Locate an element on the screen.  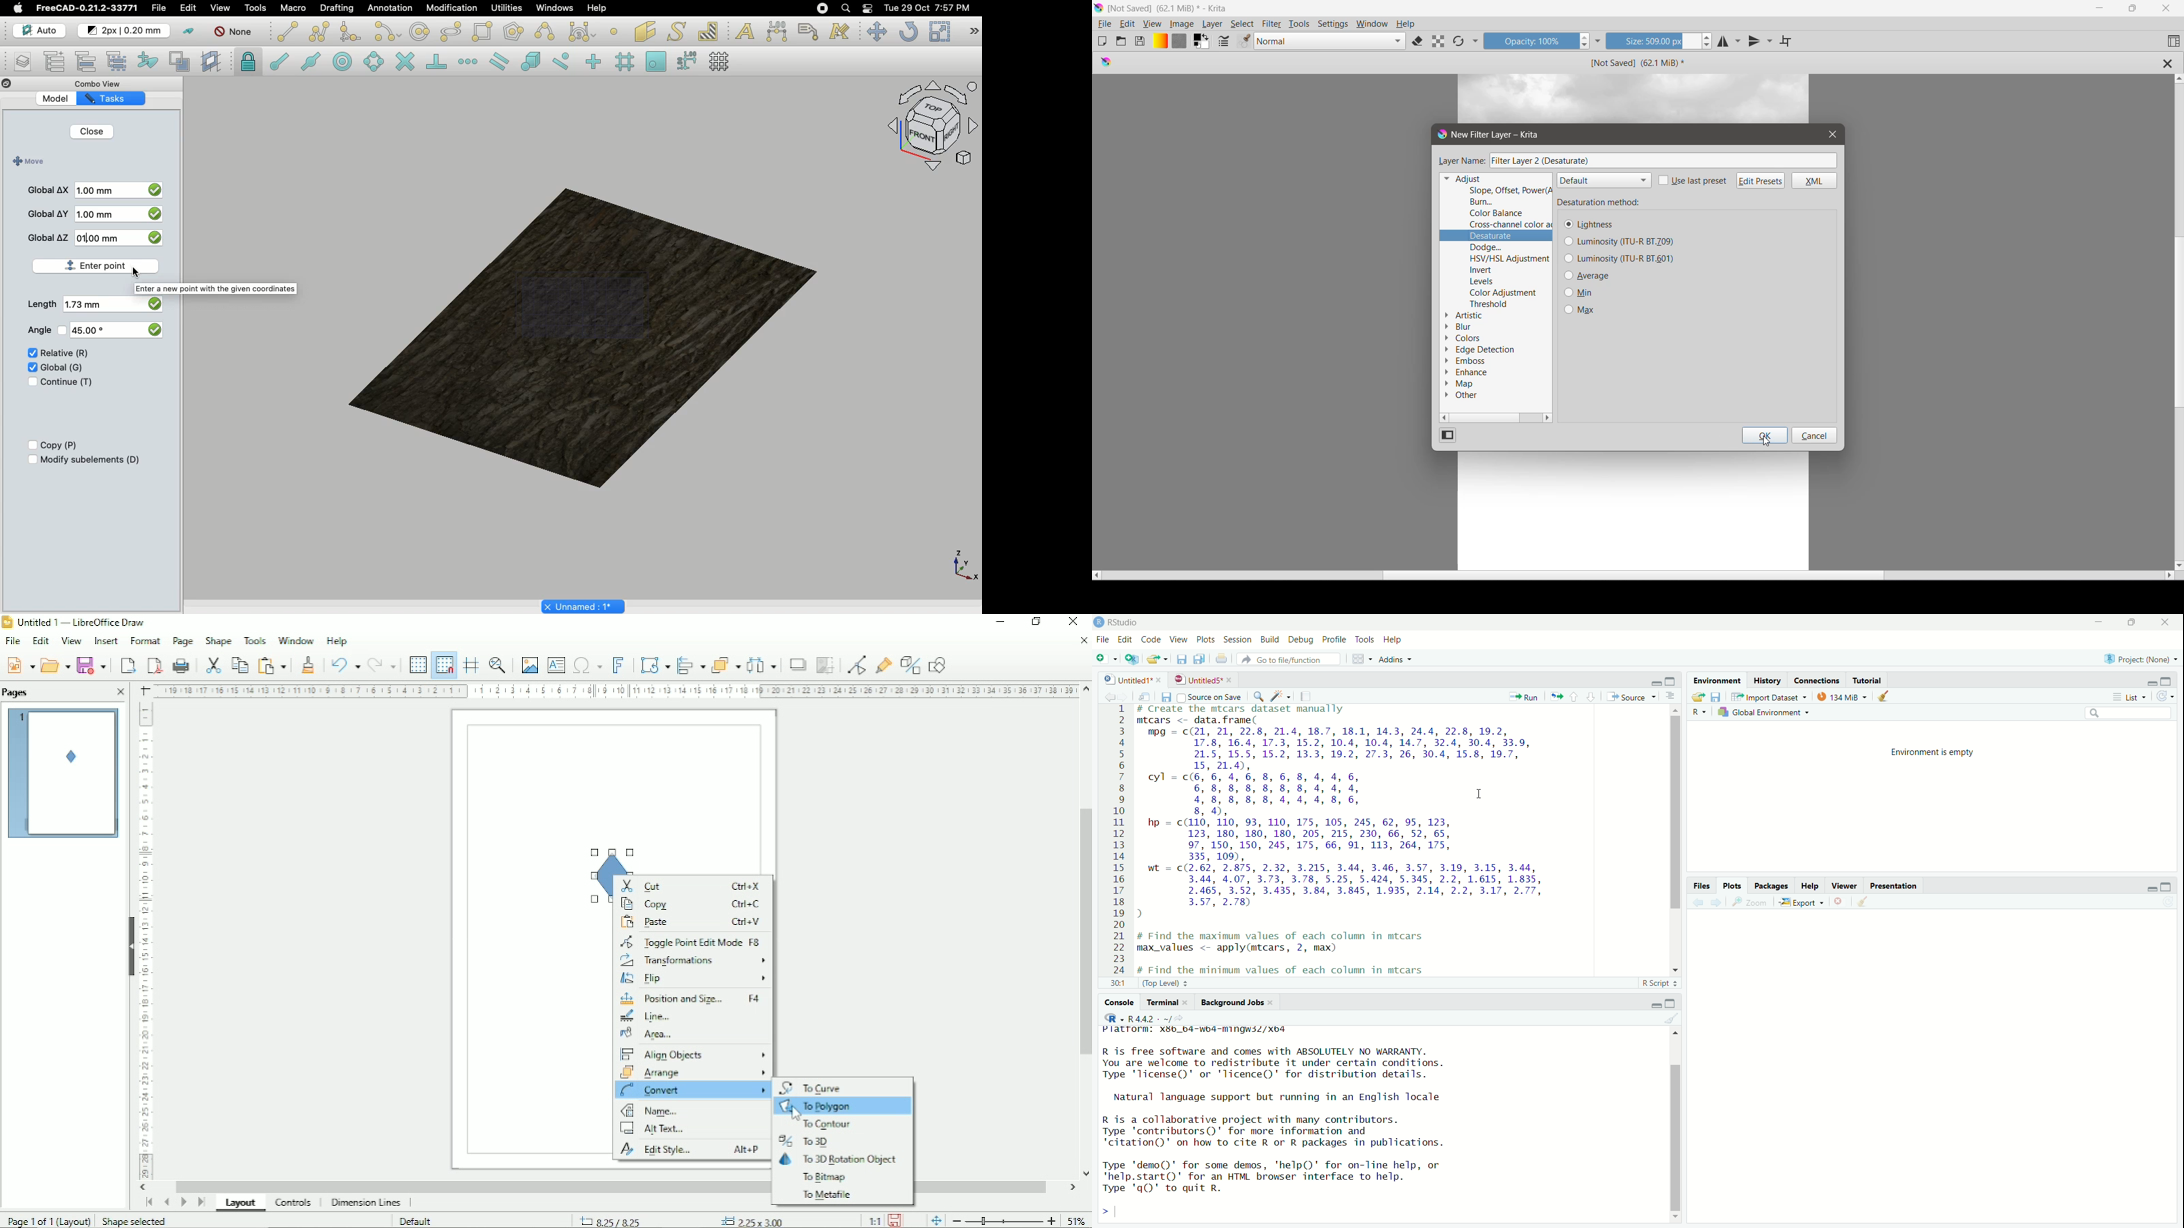
clear is located at coordinates (1670, 1020).